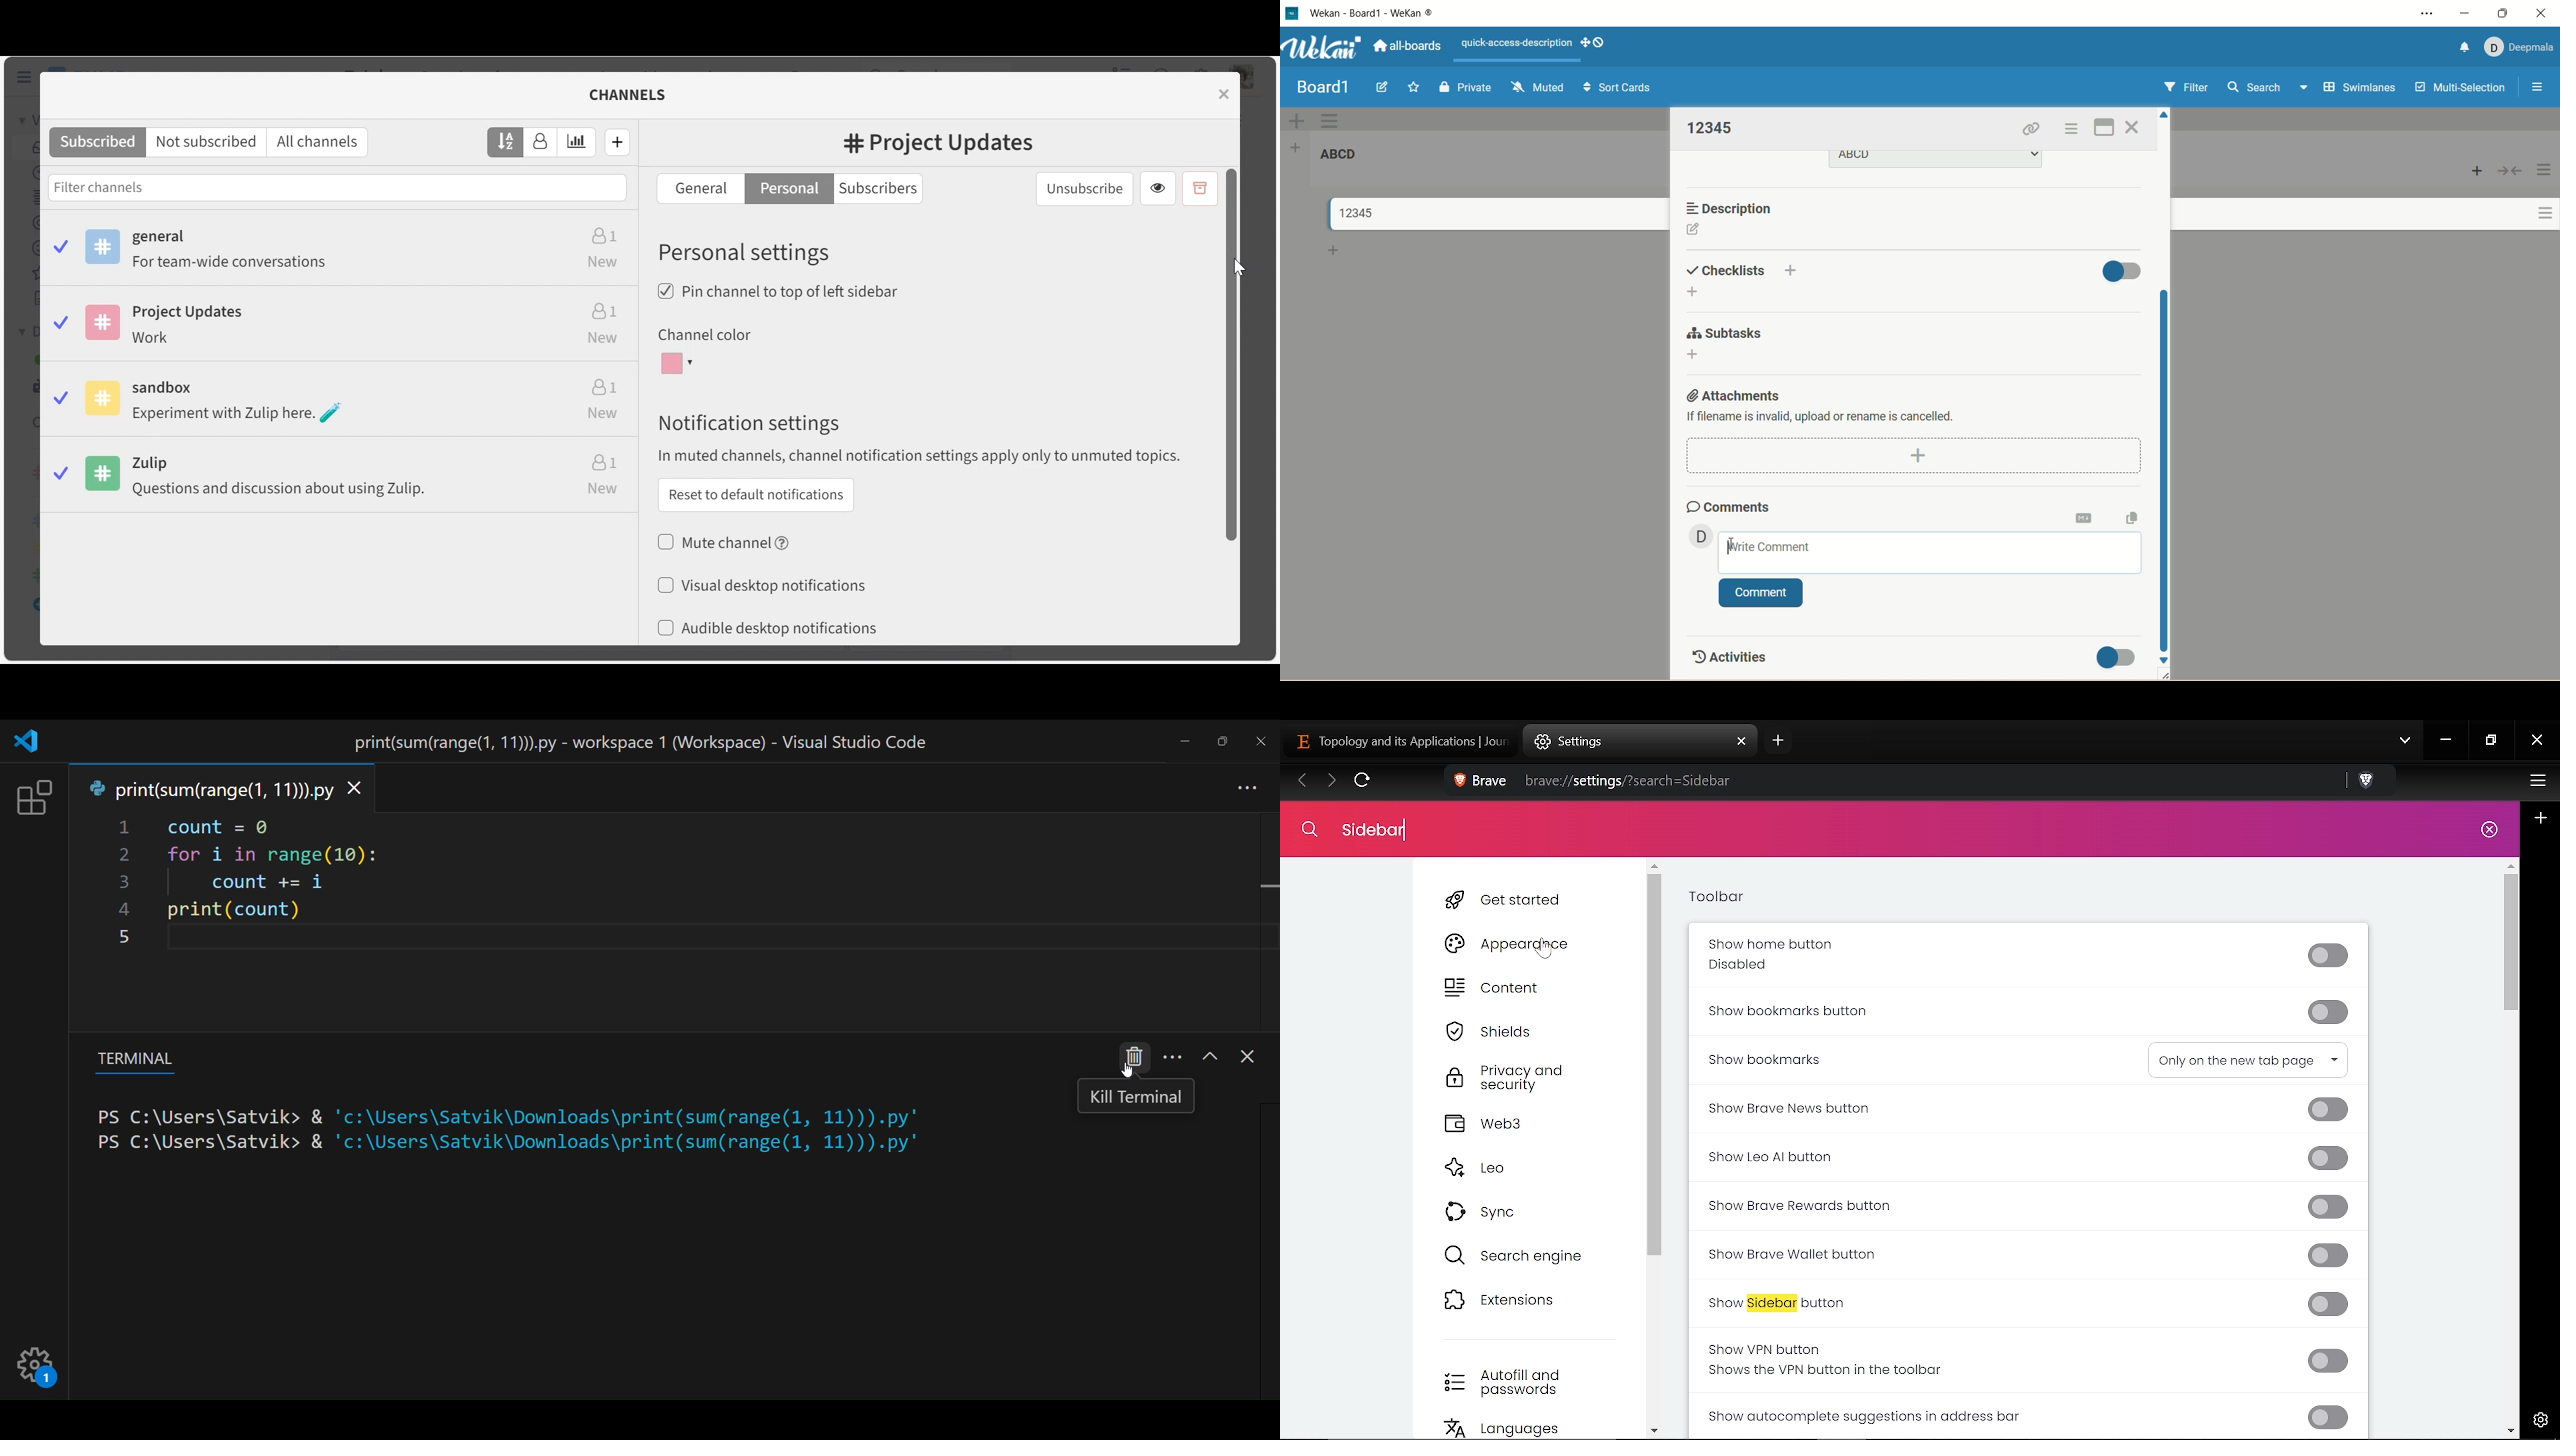  I want to click on title, so click(1713, 127).